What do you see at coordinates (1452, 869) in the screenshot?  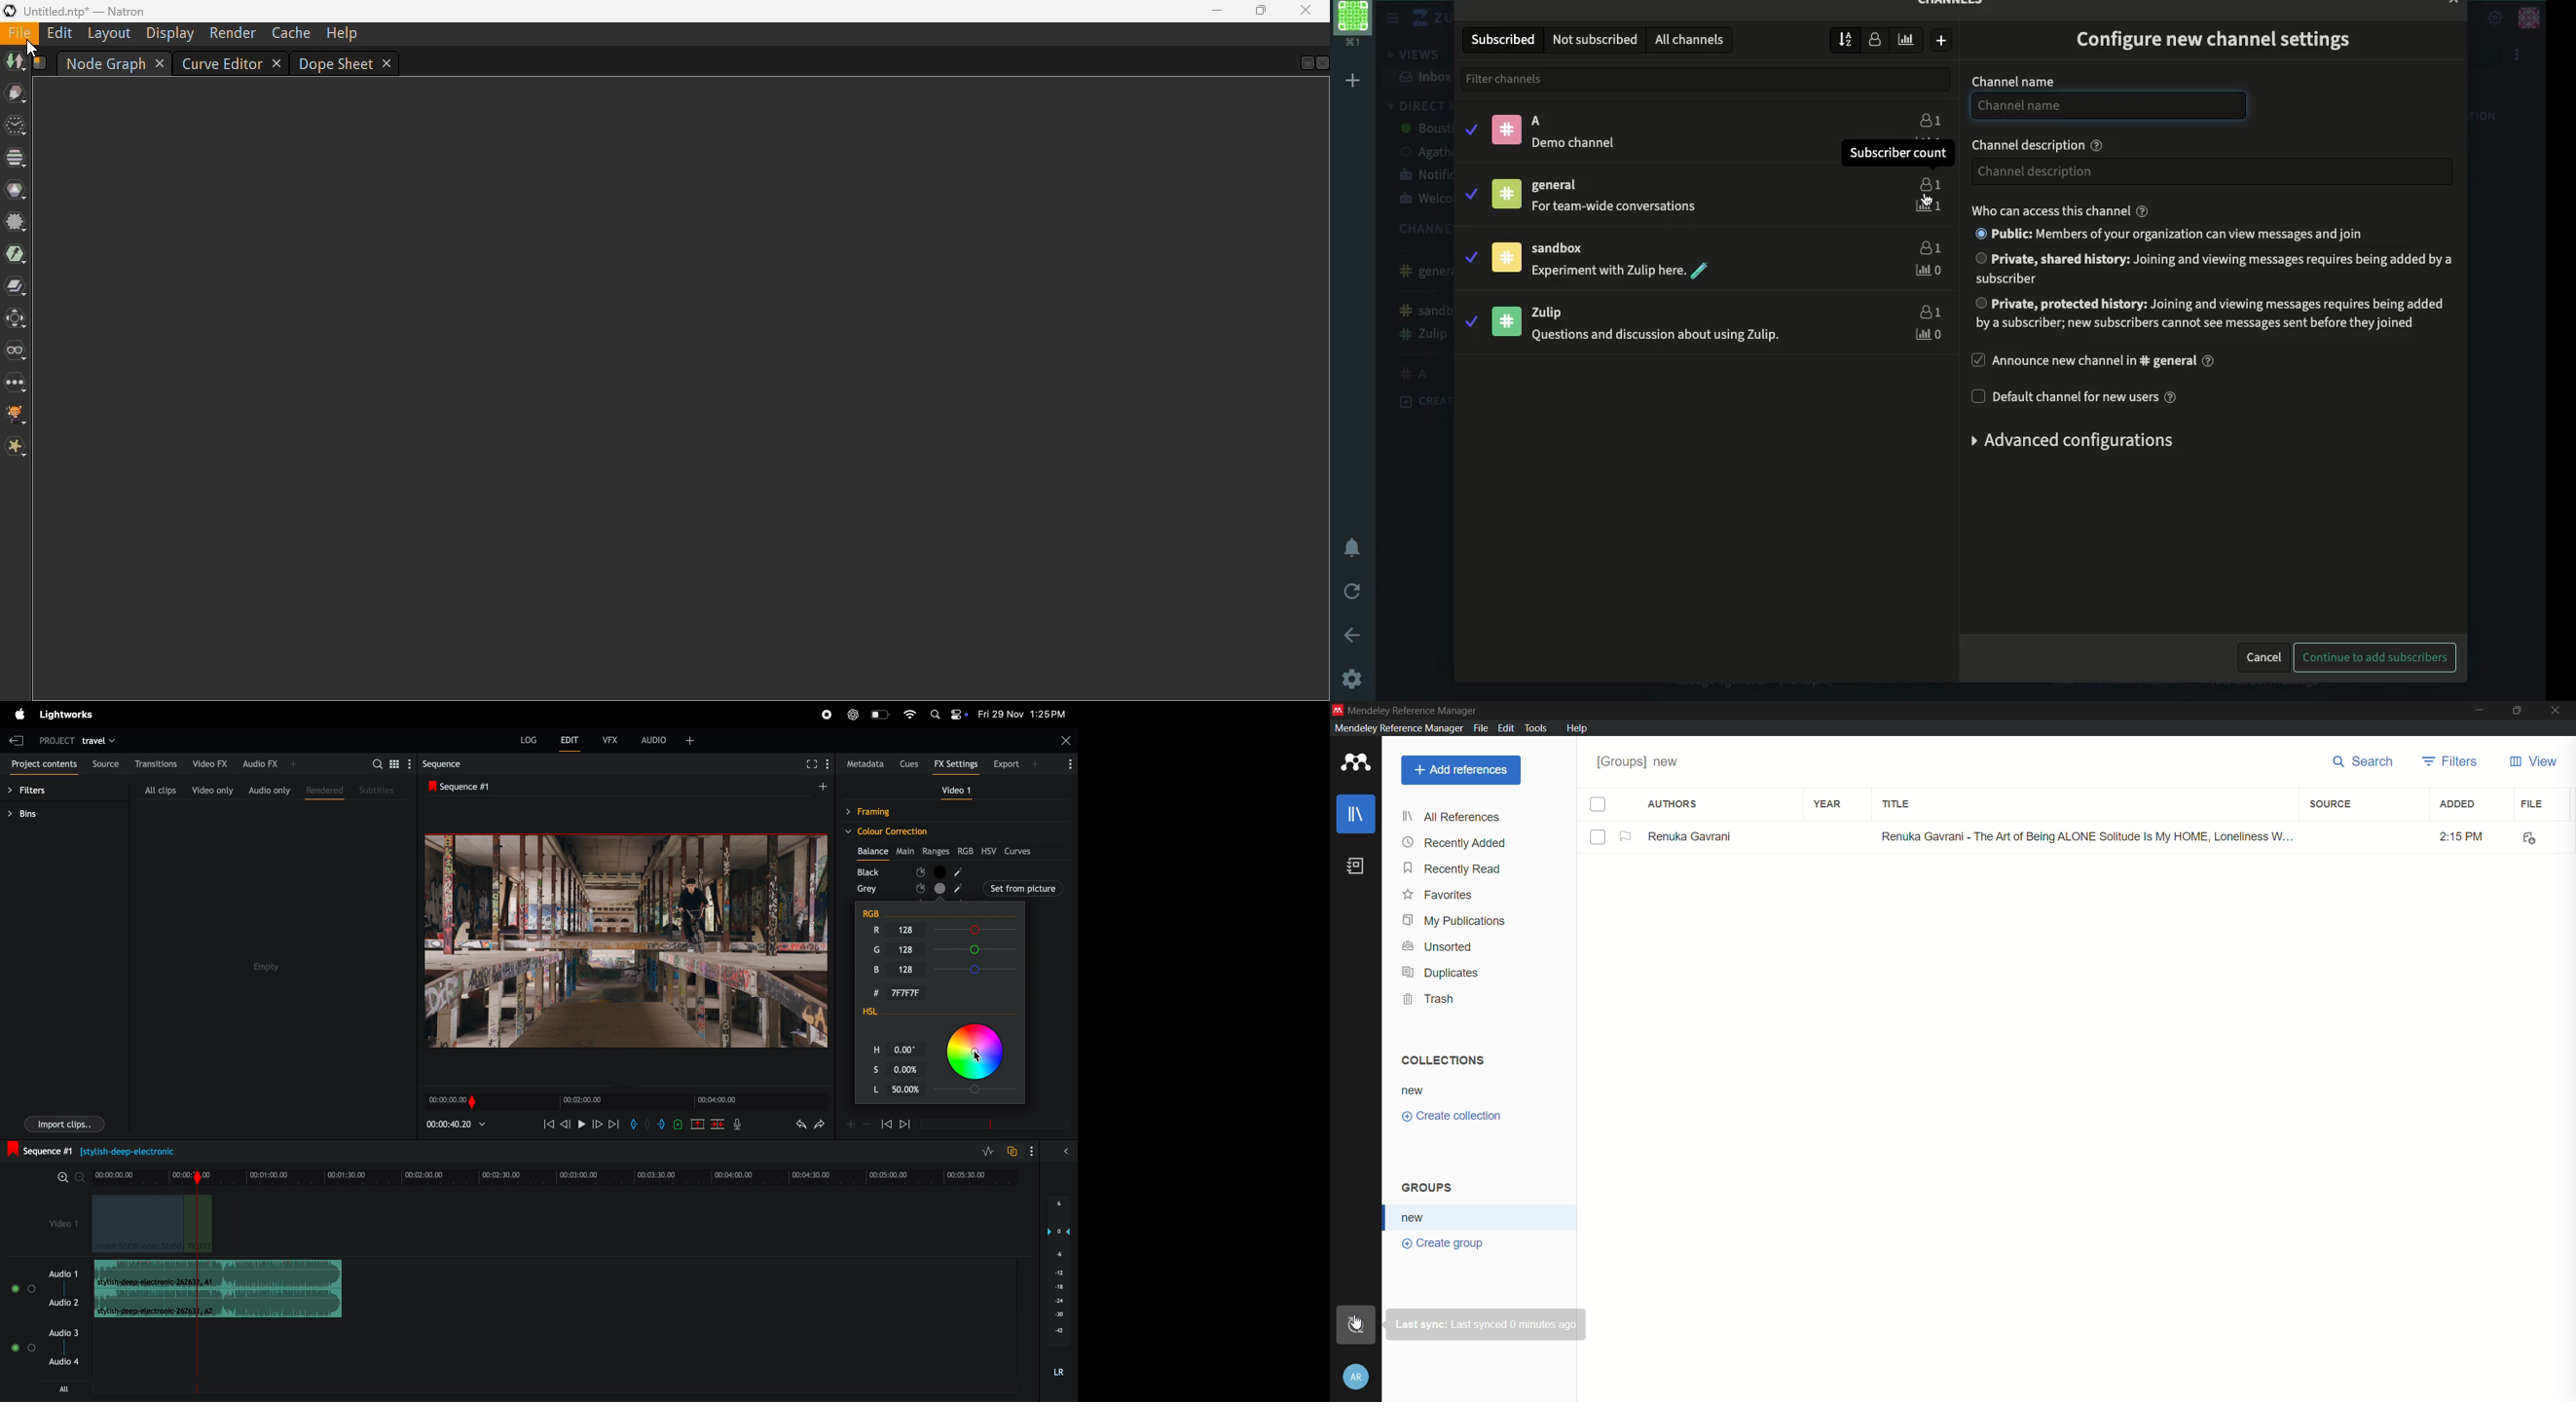 I see `recently read` at bounding box center [1452, 869].